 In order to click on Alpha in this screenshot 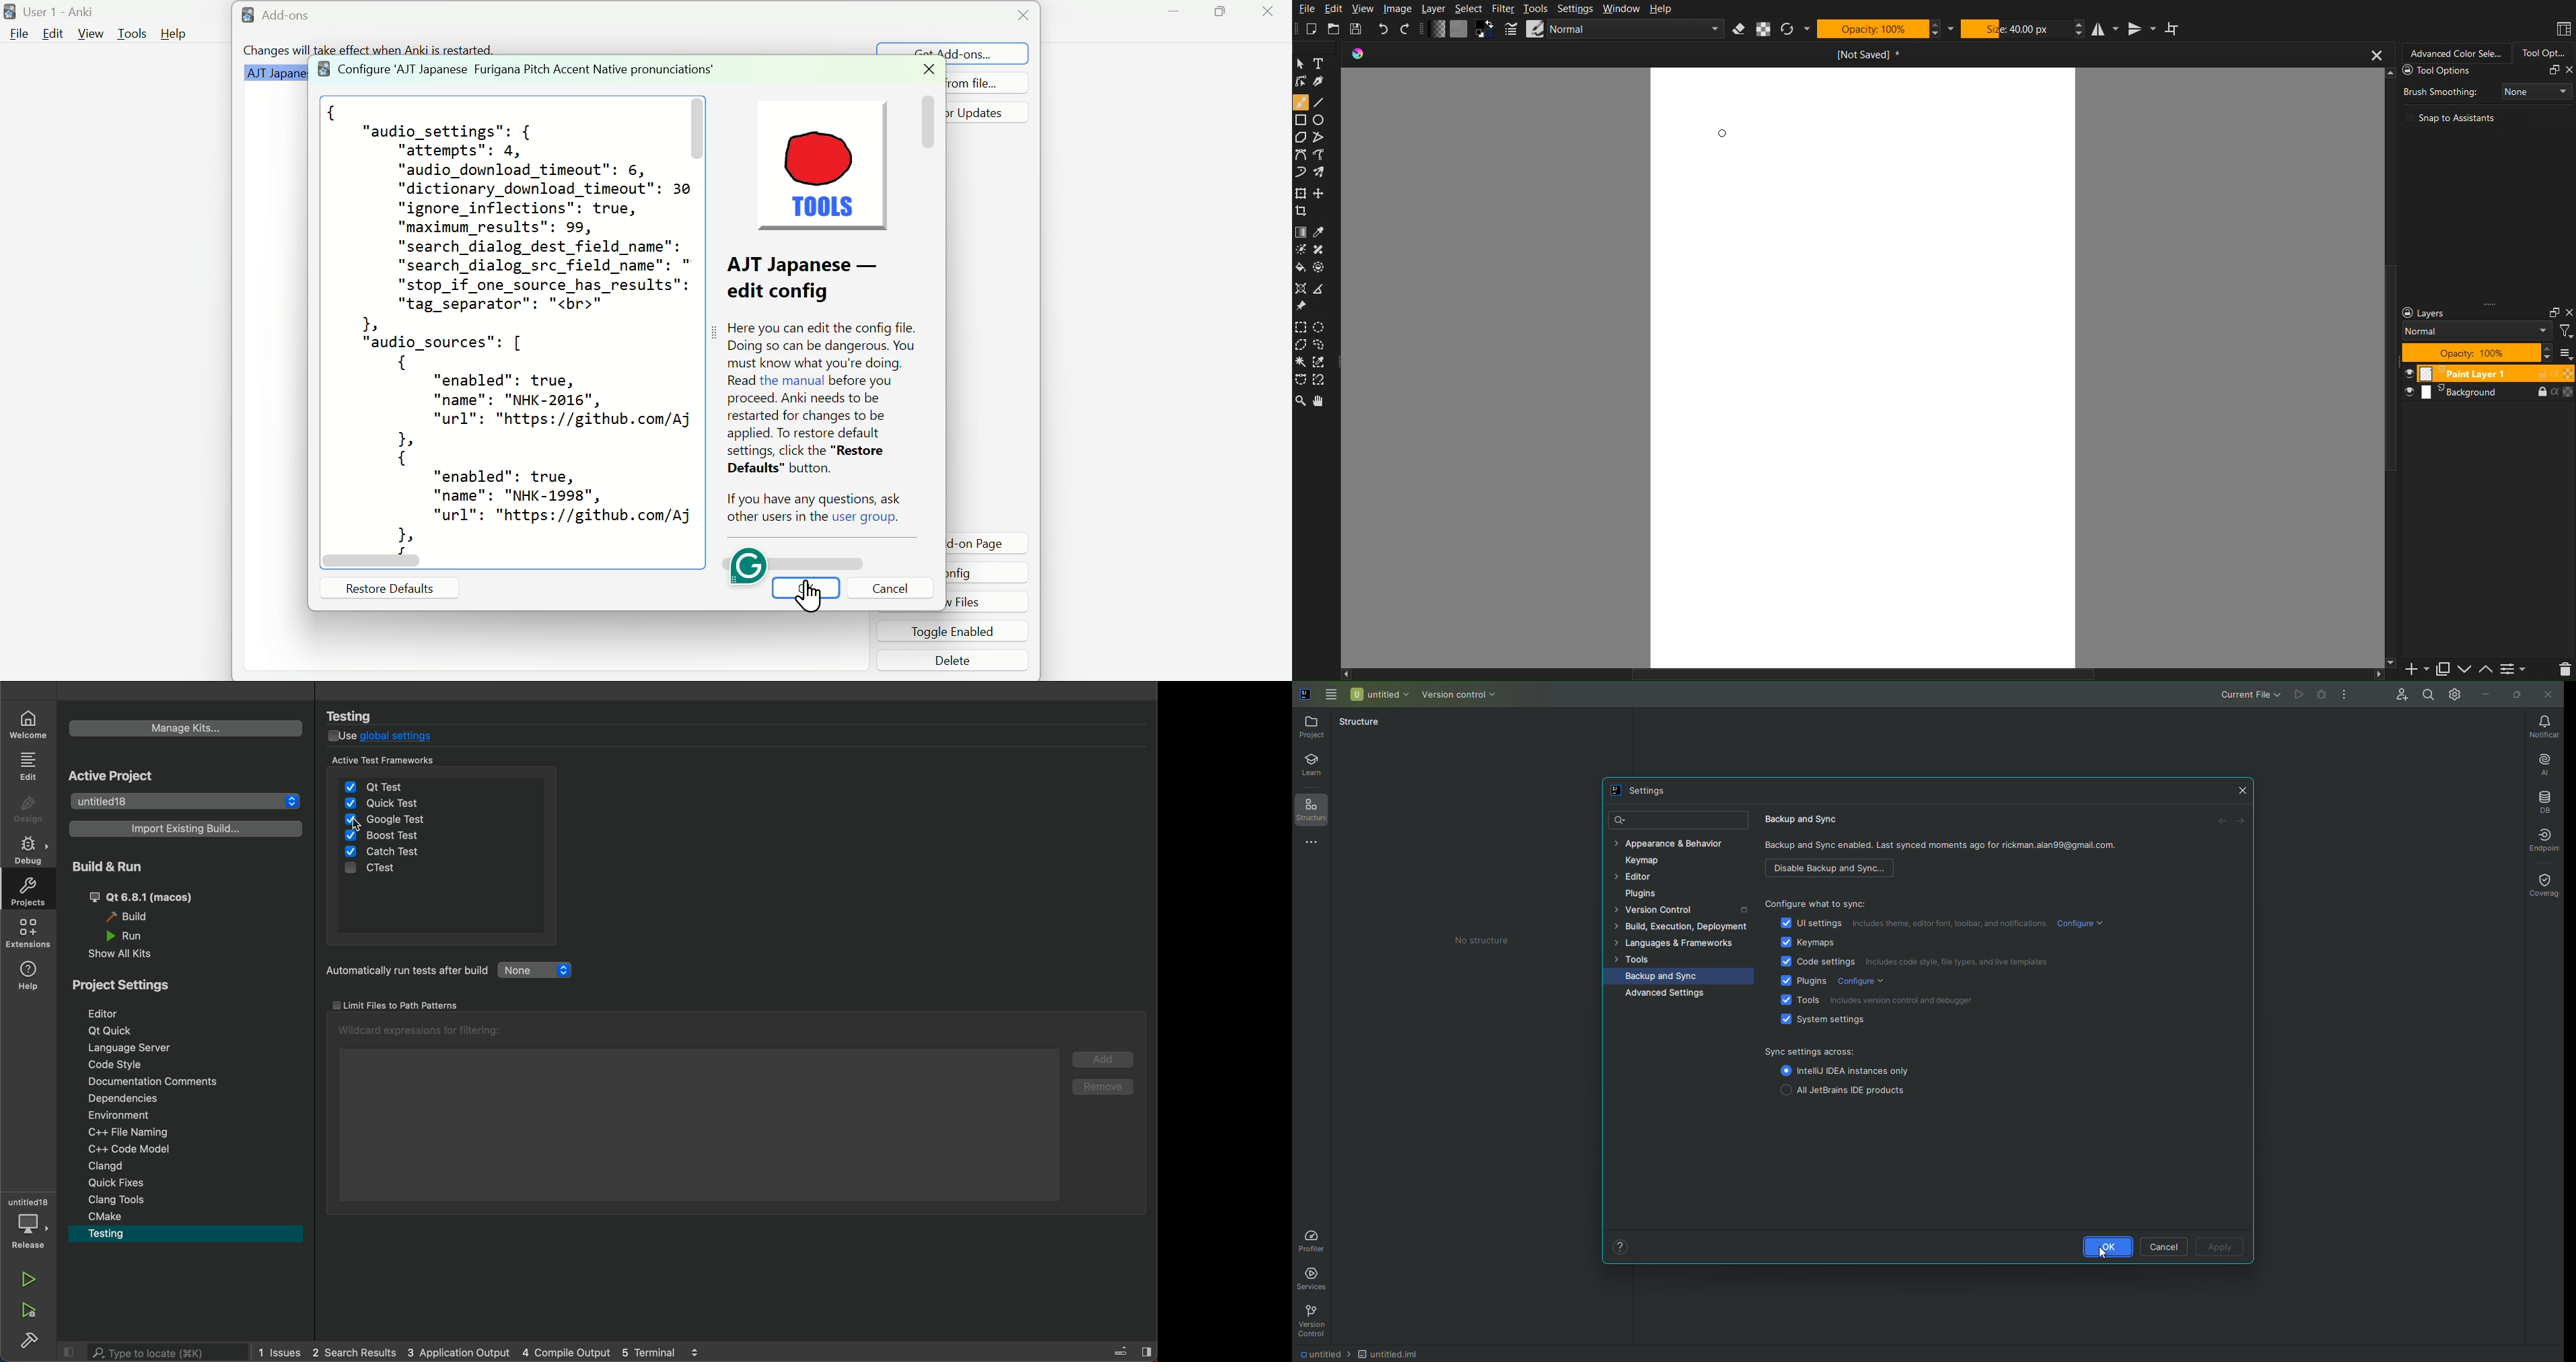, I will do `click(1764, 29)`.